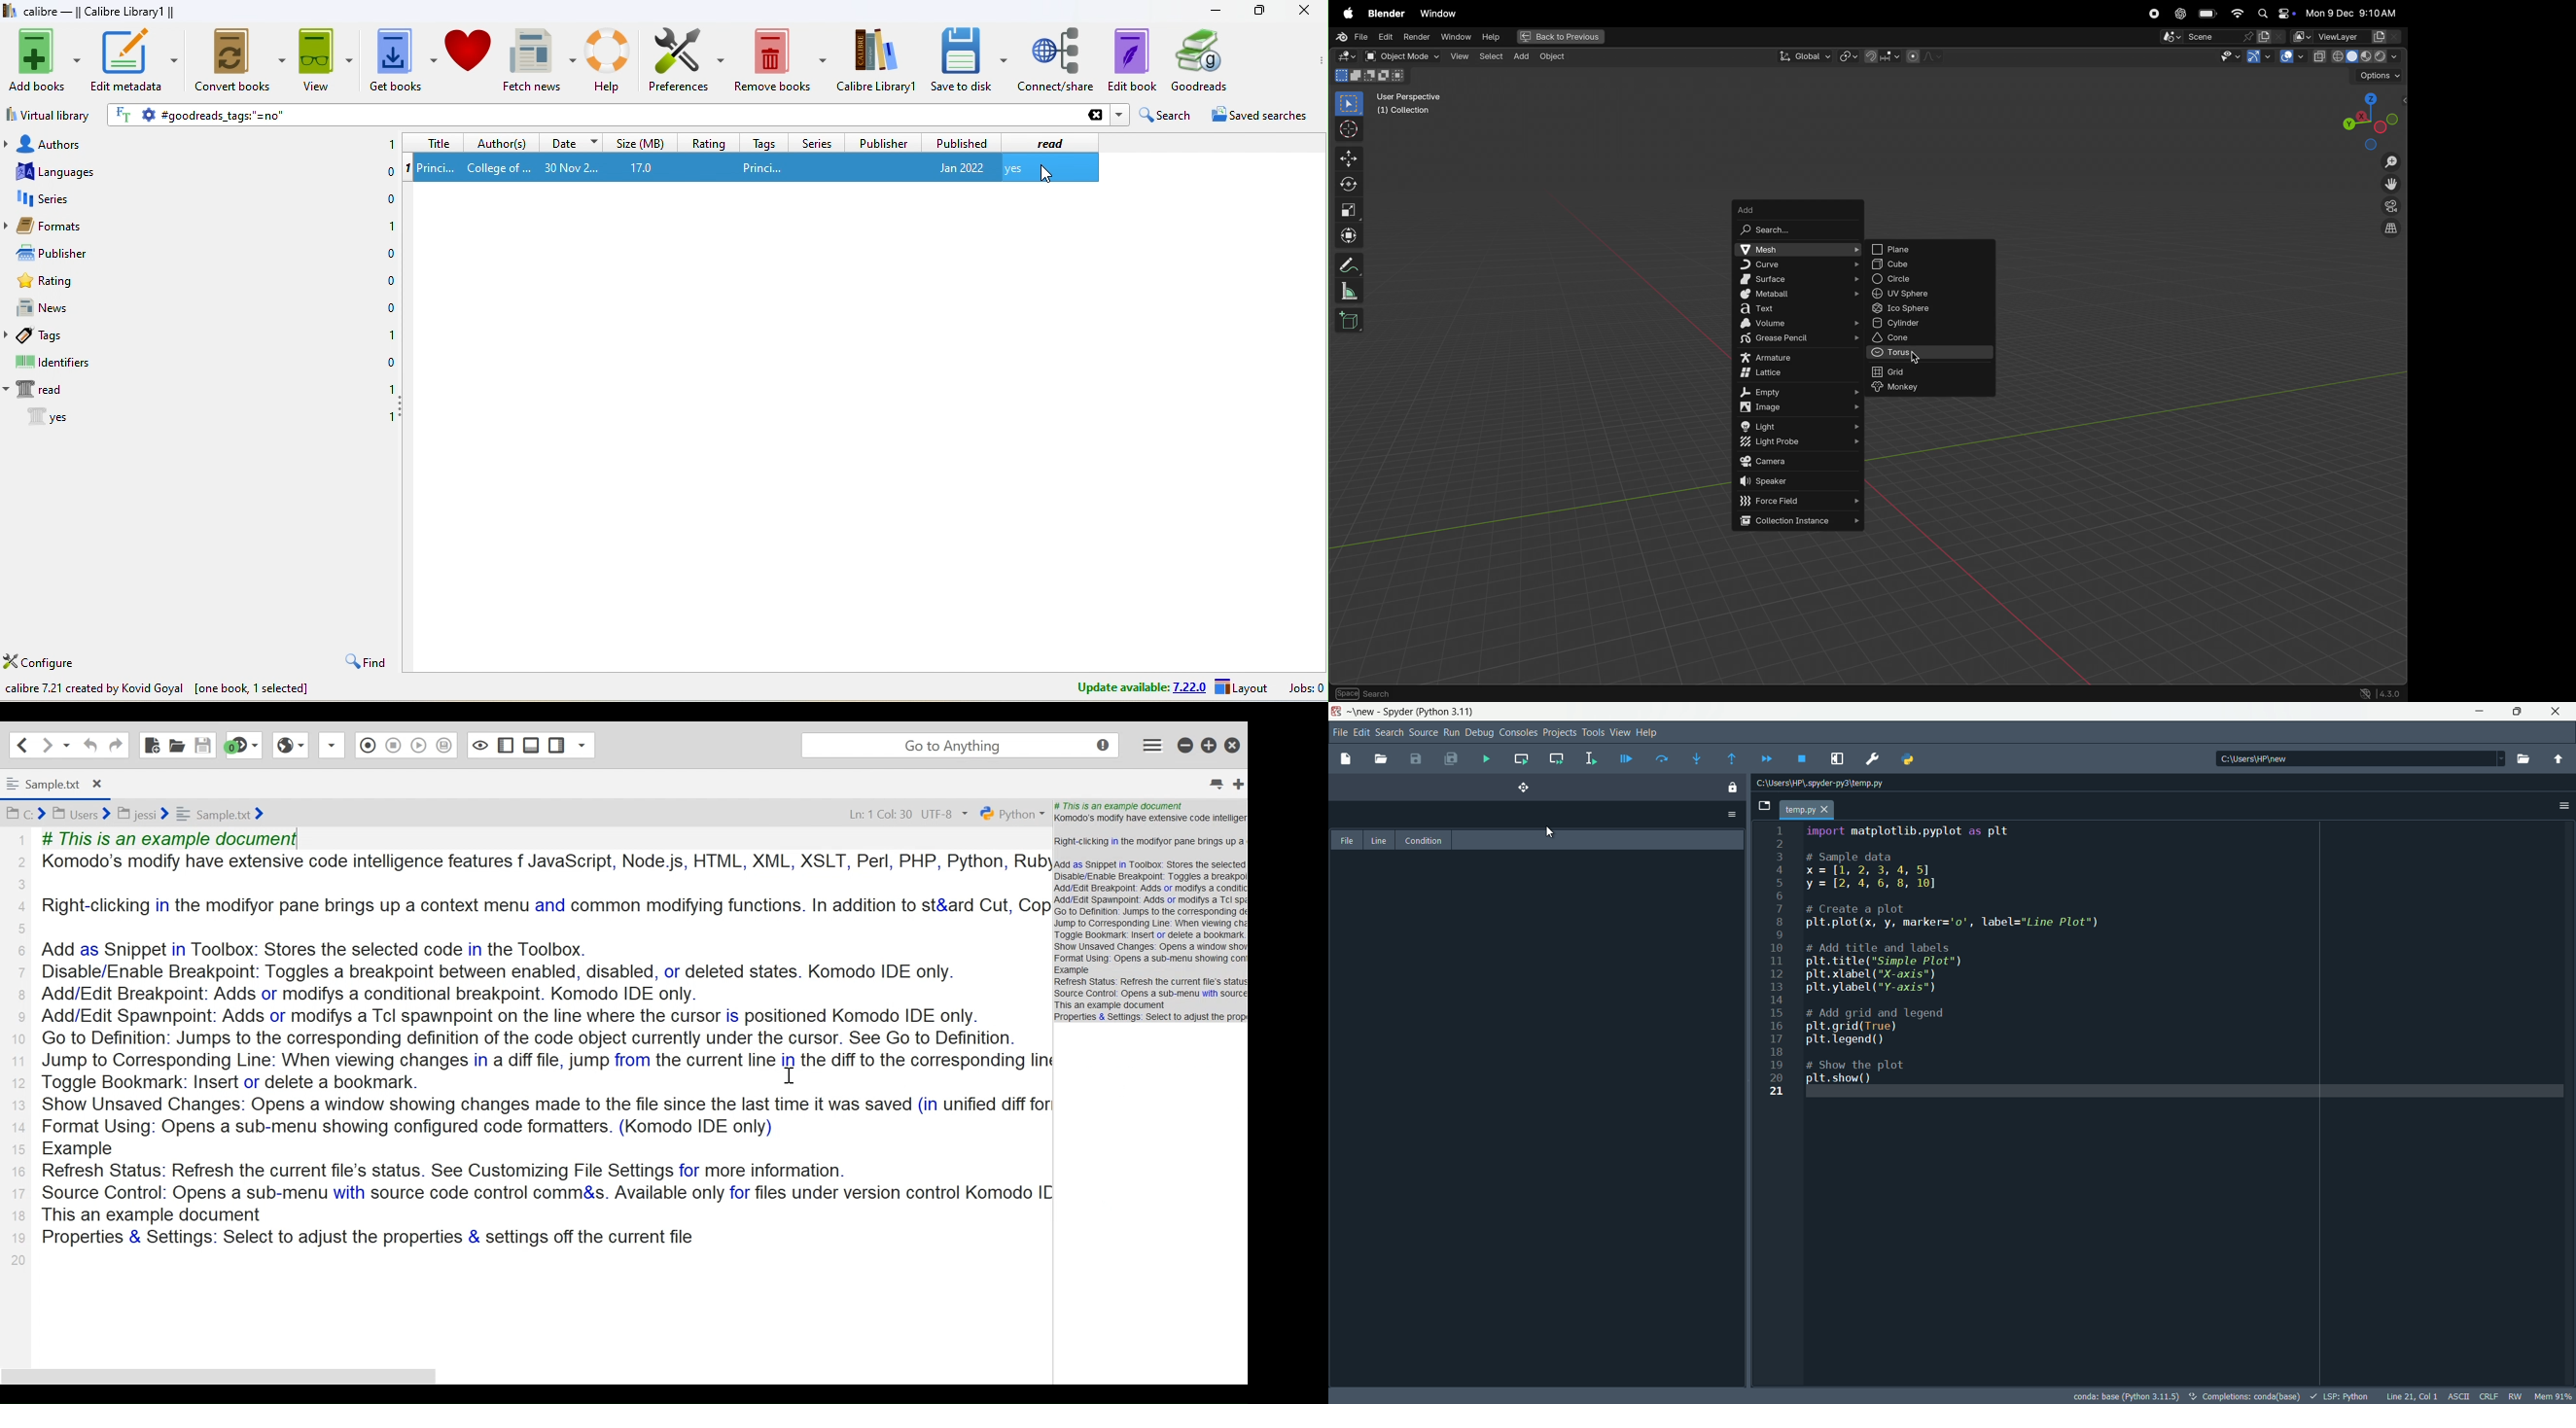 This screenshot has height=1428, width=2576. Describe the element at coordinates (55, 363) in the screenshot. I see `identifiers` at that location.